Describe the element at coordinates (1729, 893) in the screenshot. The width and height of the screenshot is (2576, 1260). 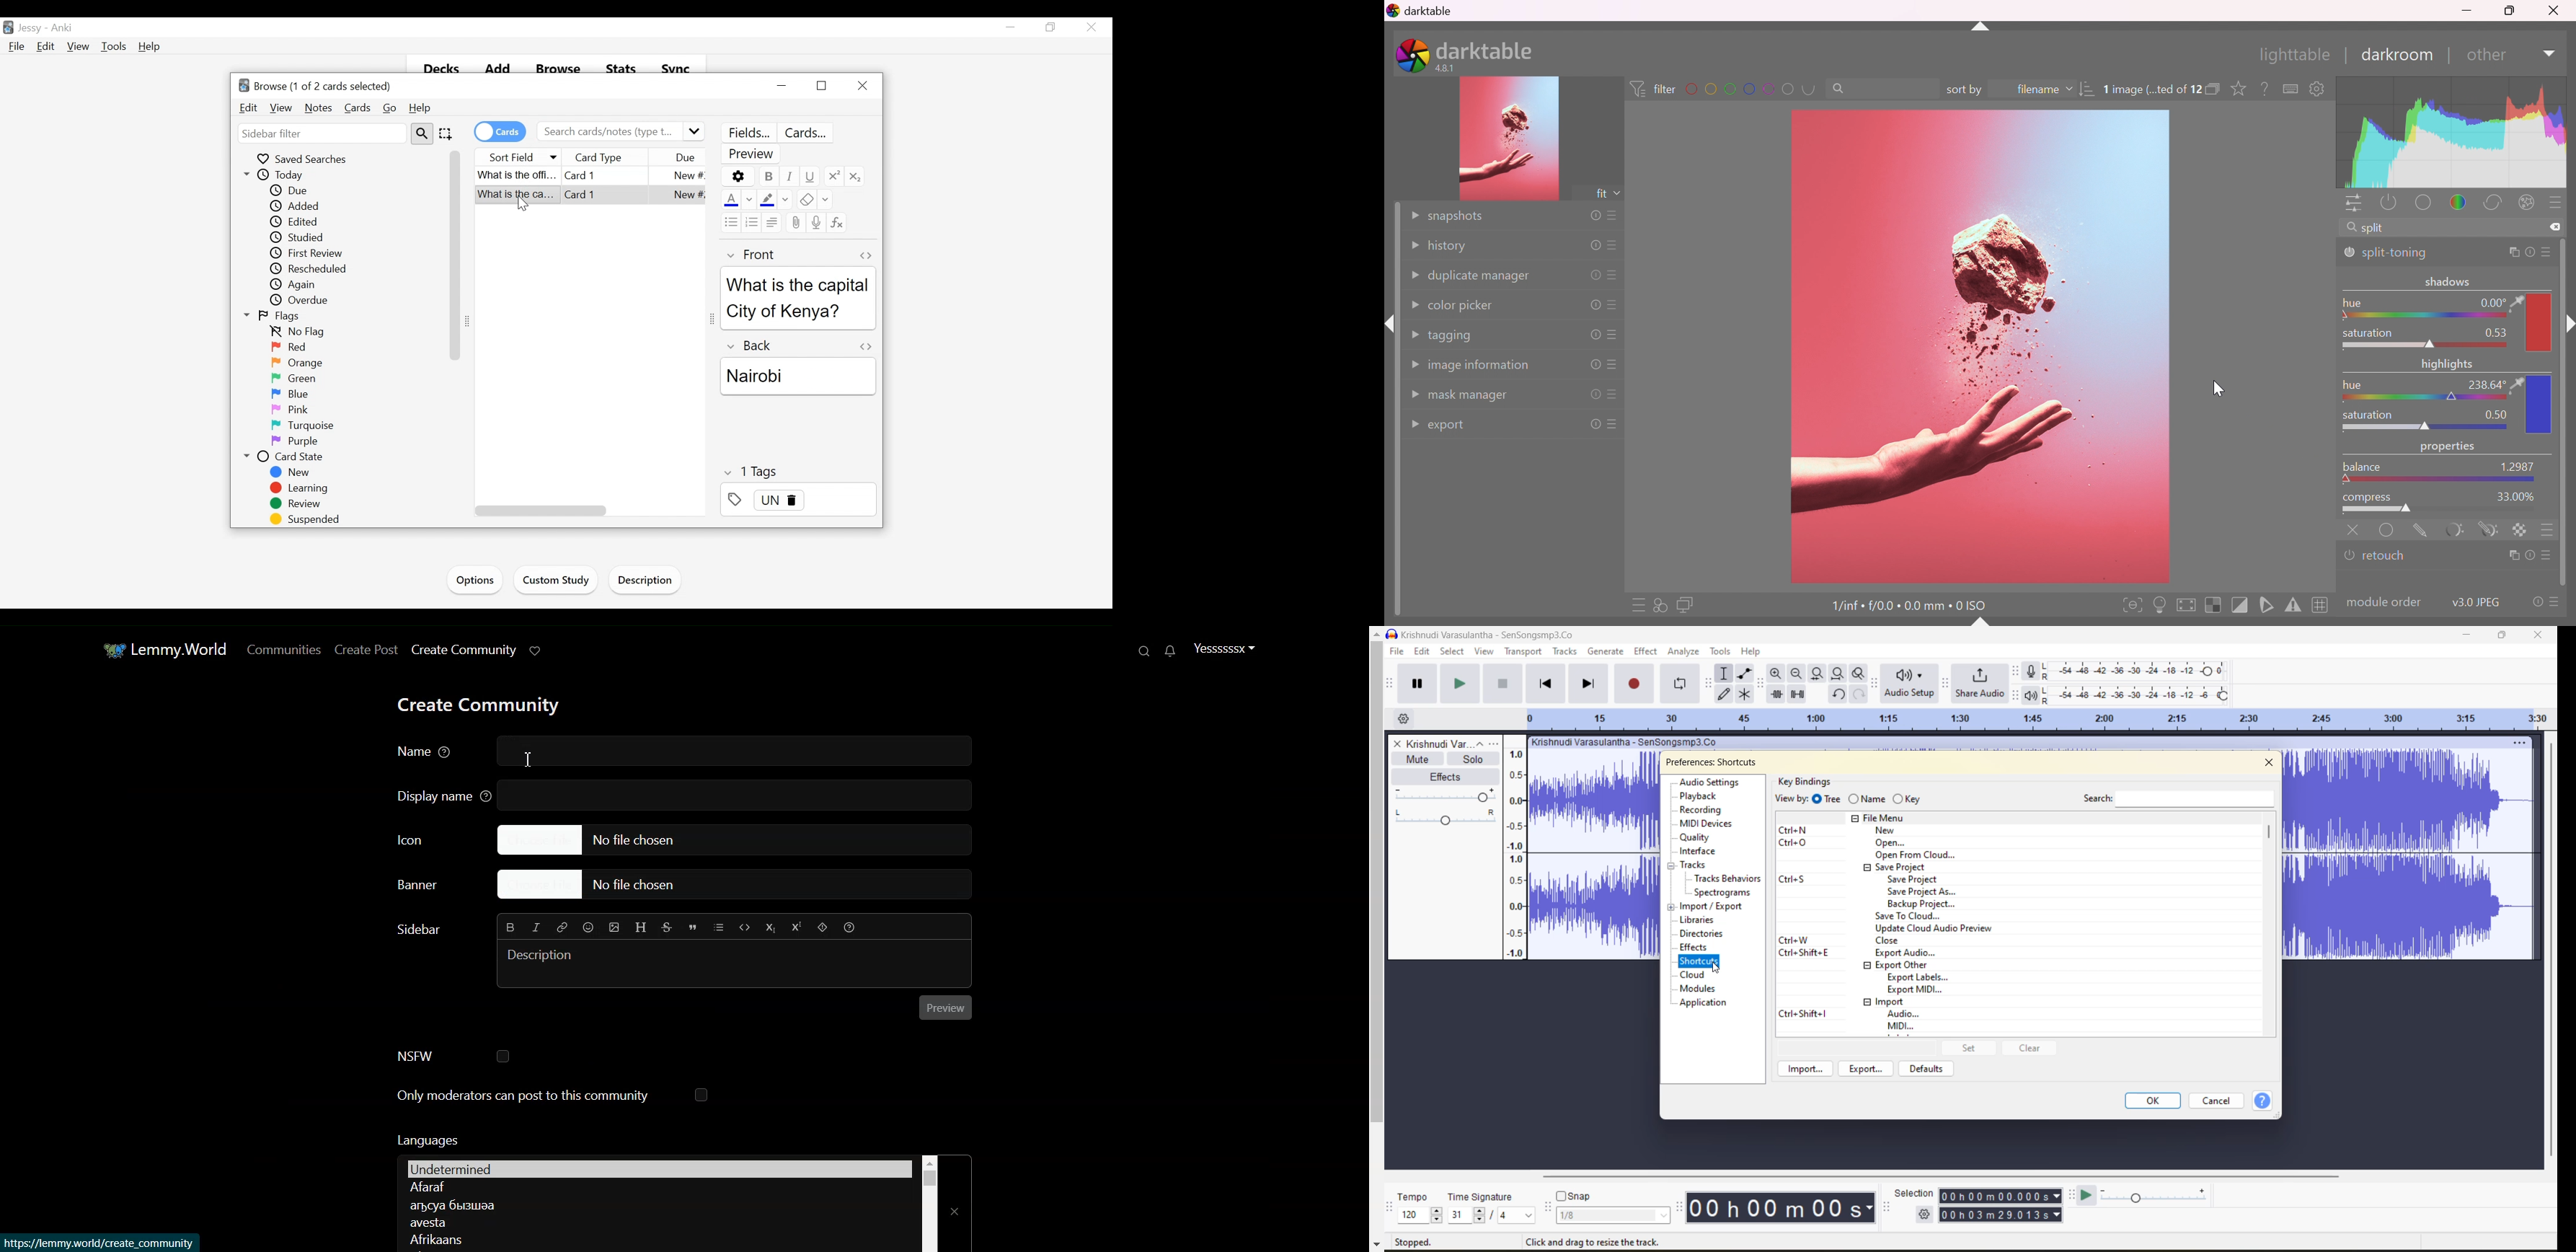
I see `spectrograms` at that location.